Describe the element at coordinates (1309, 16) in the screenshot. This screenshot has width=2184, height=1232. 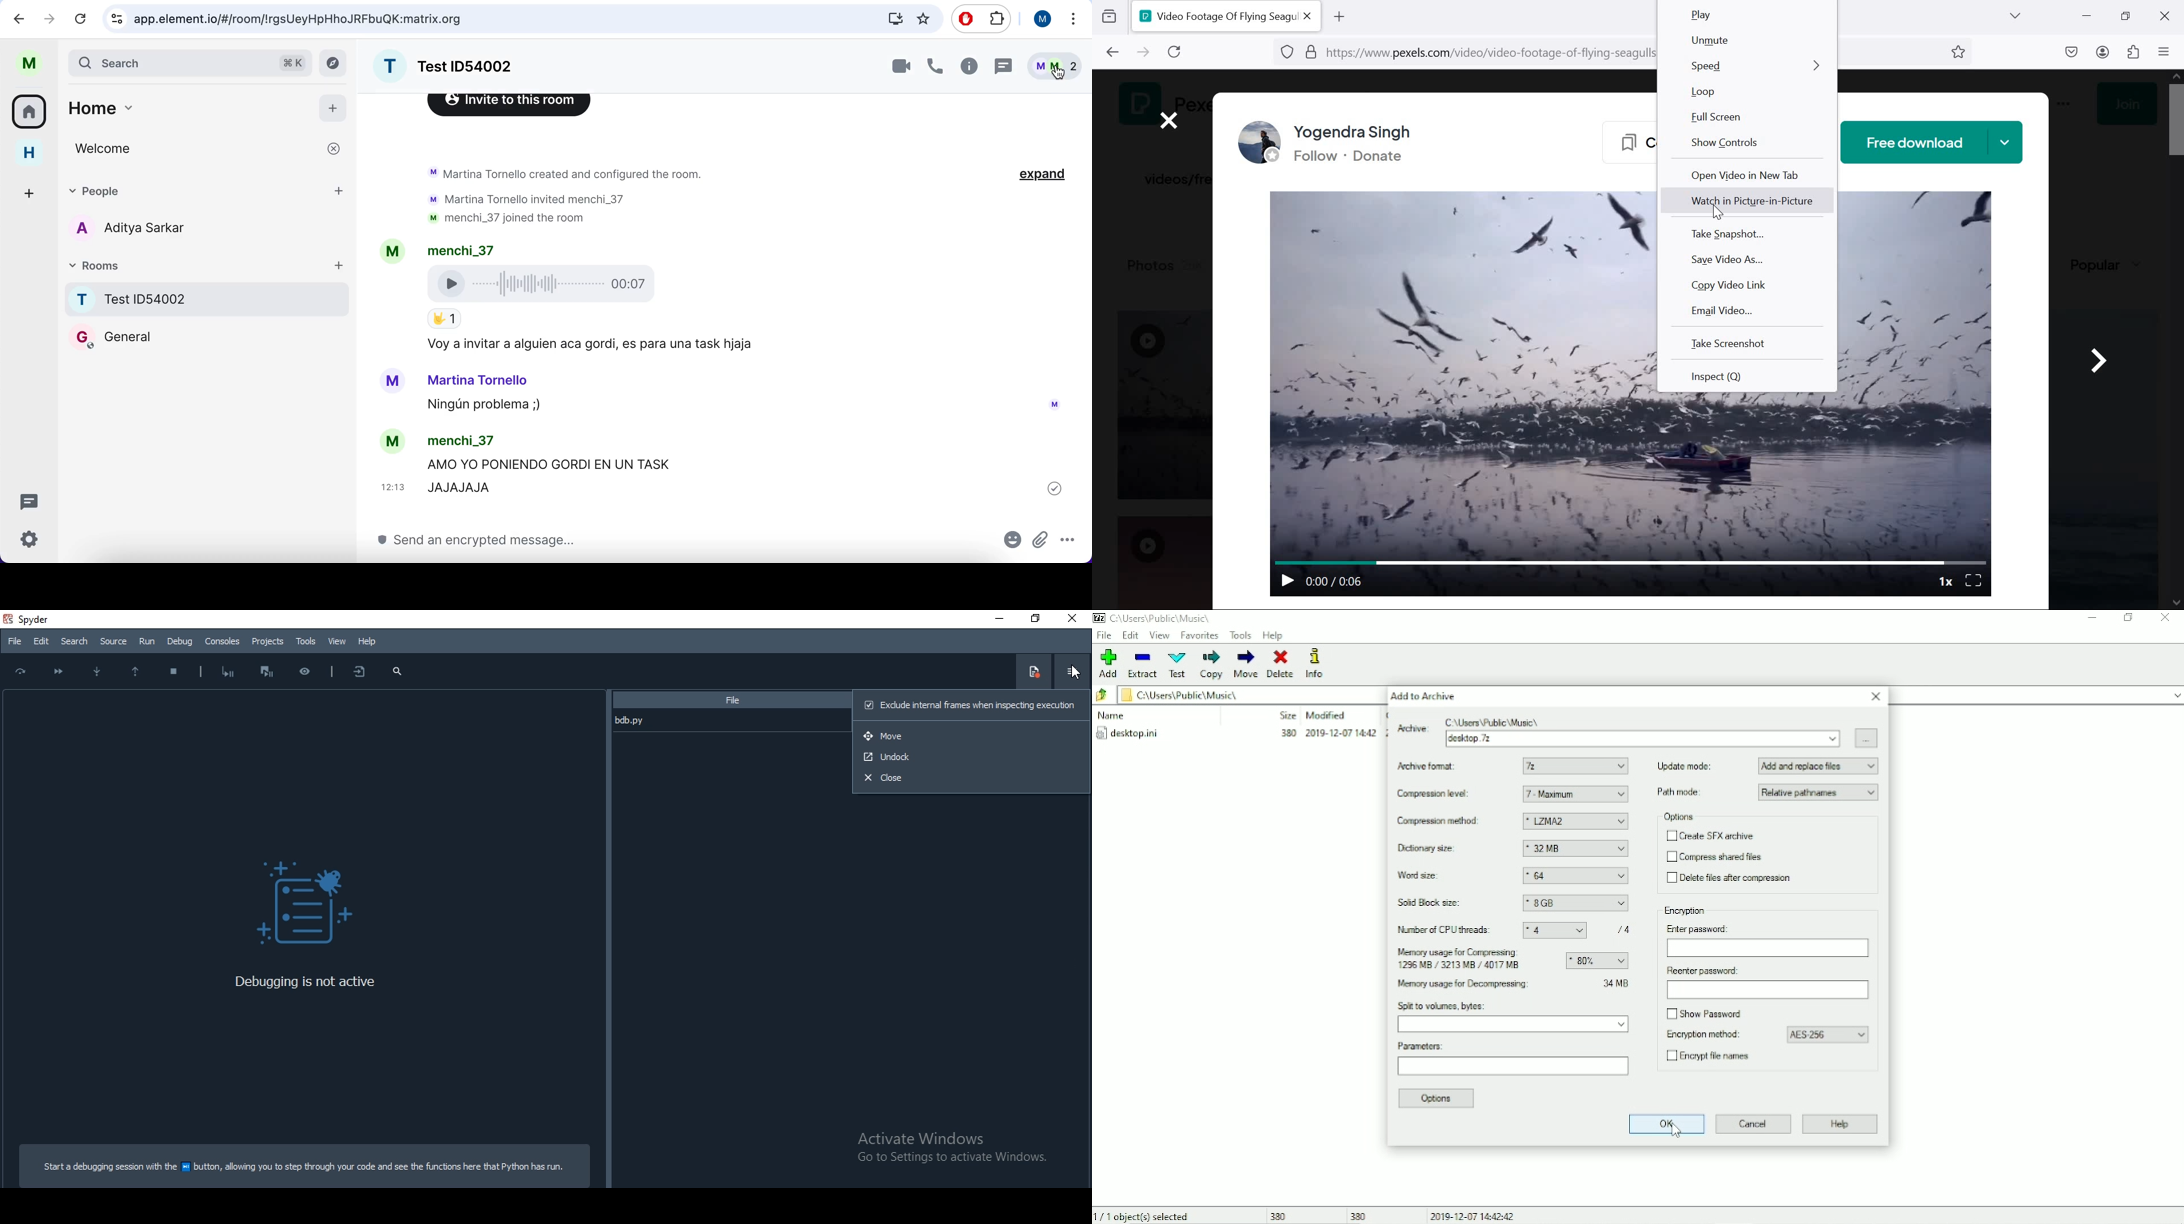
I see `close` at that location.